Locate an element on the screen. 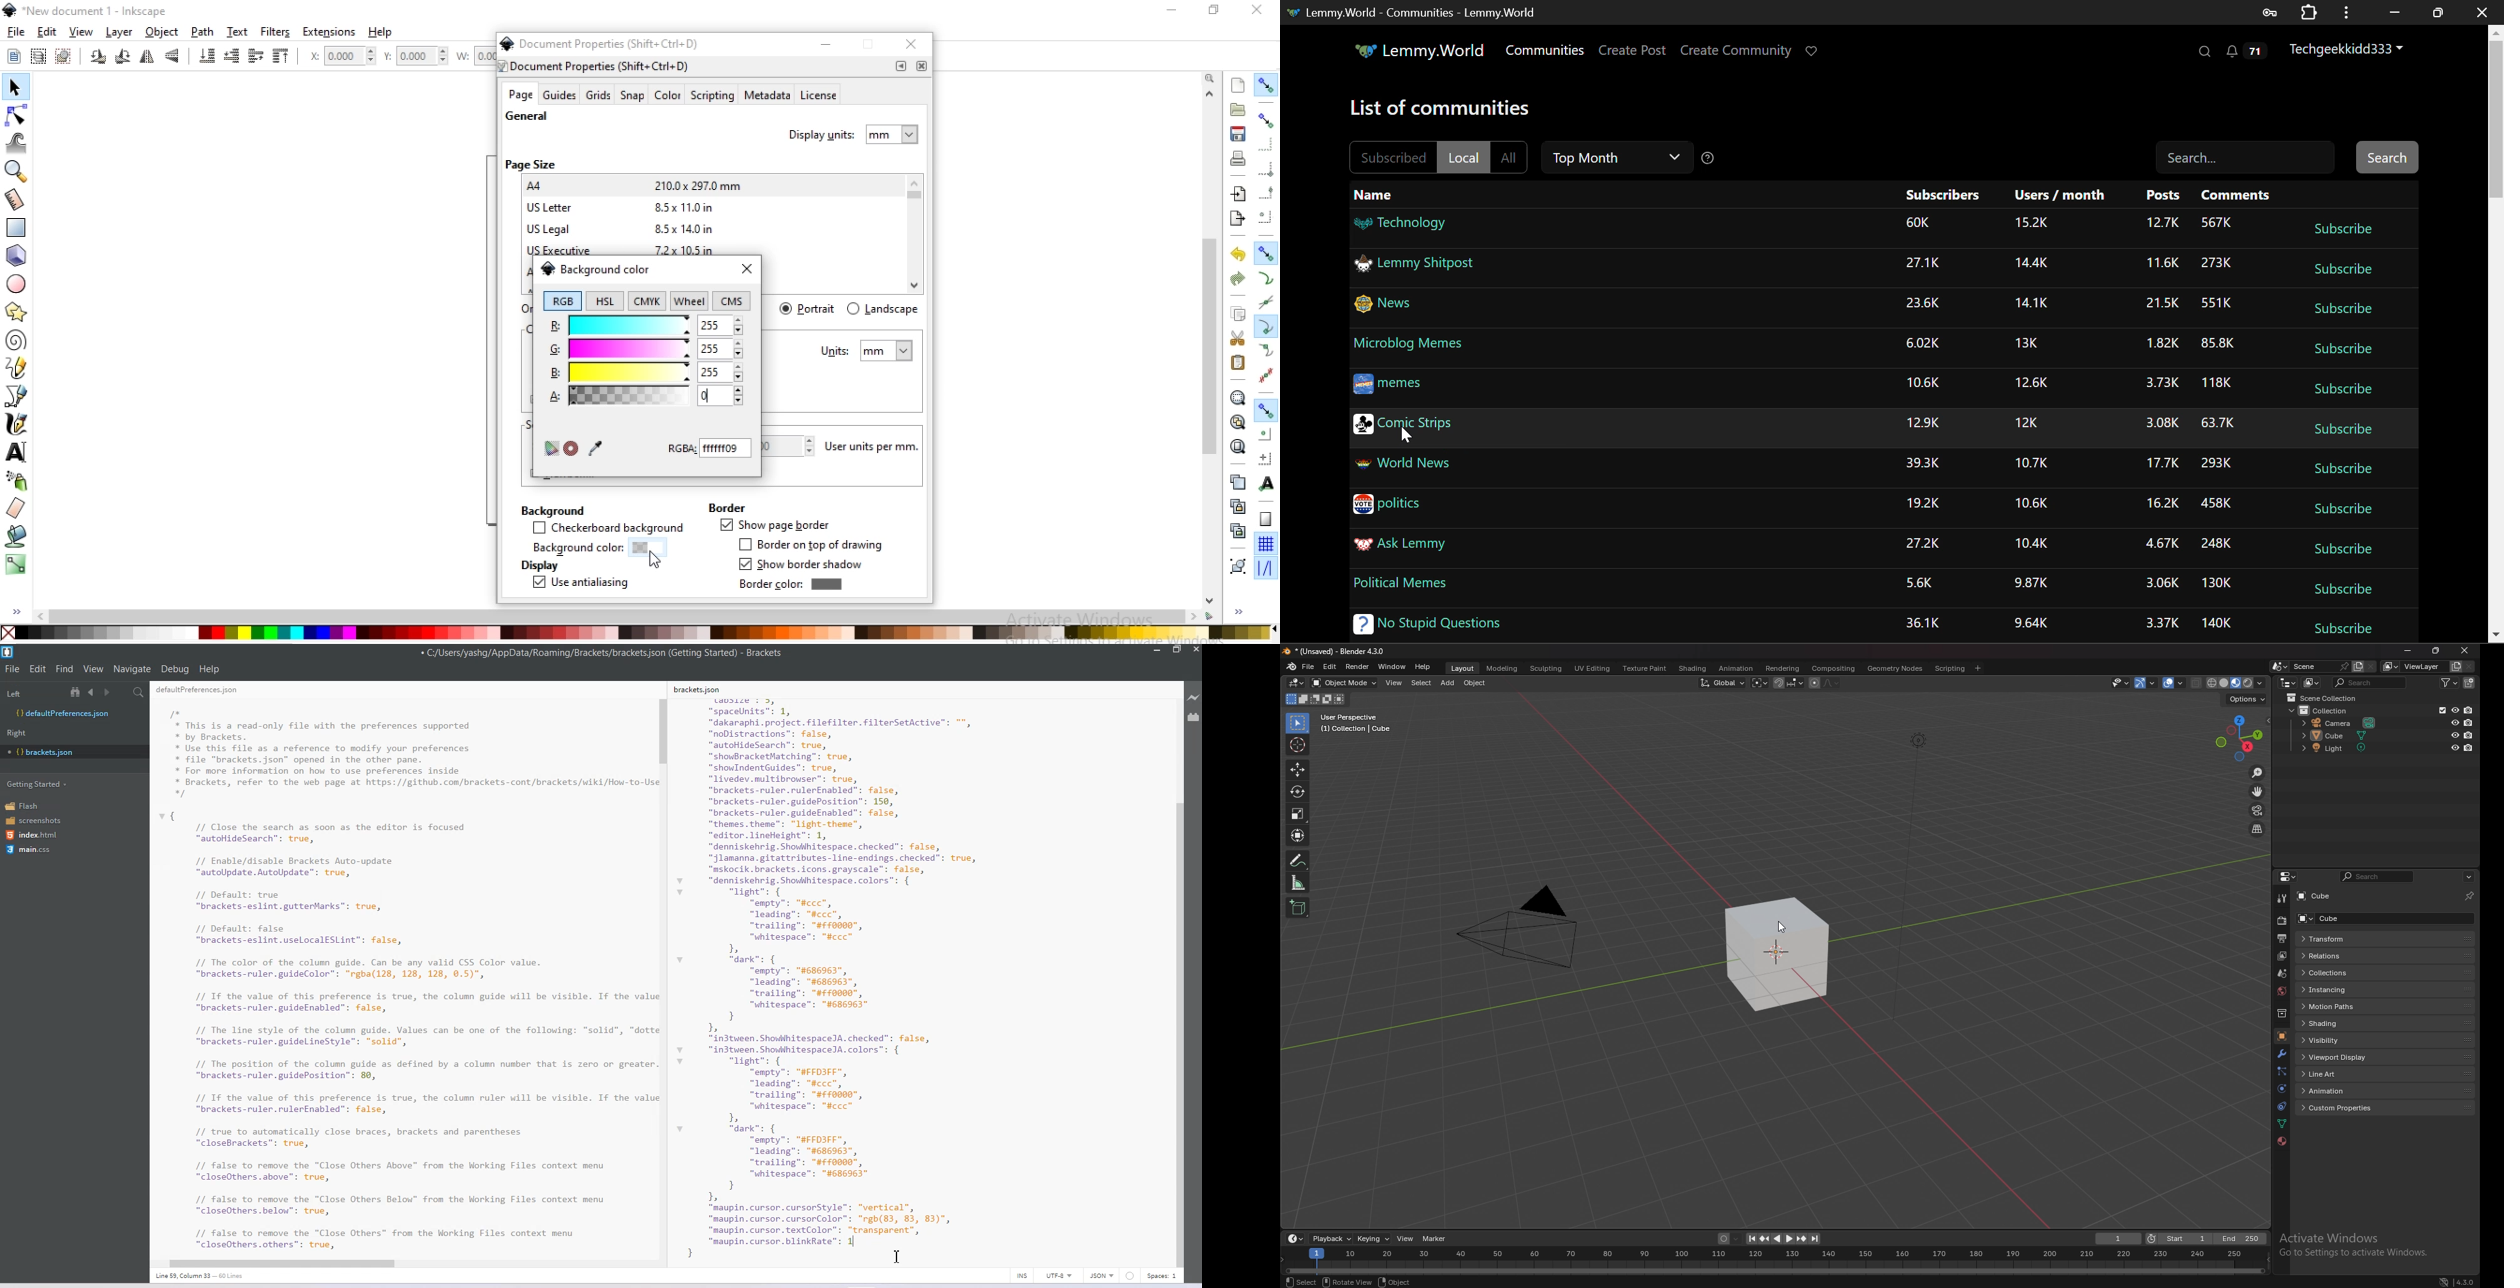  new document 1 -Inksacpe is located at coordinates (90, 11).